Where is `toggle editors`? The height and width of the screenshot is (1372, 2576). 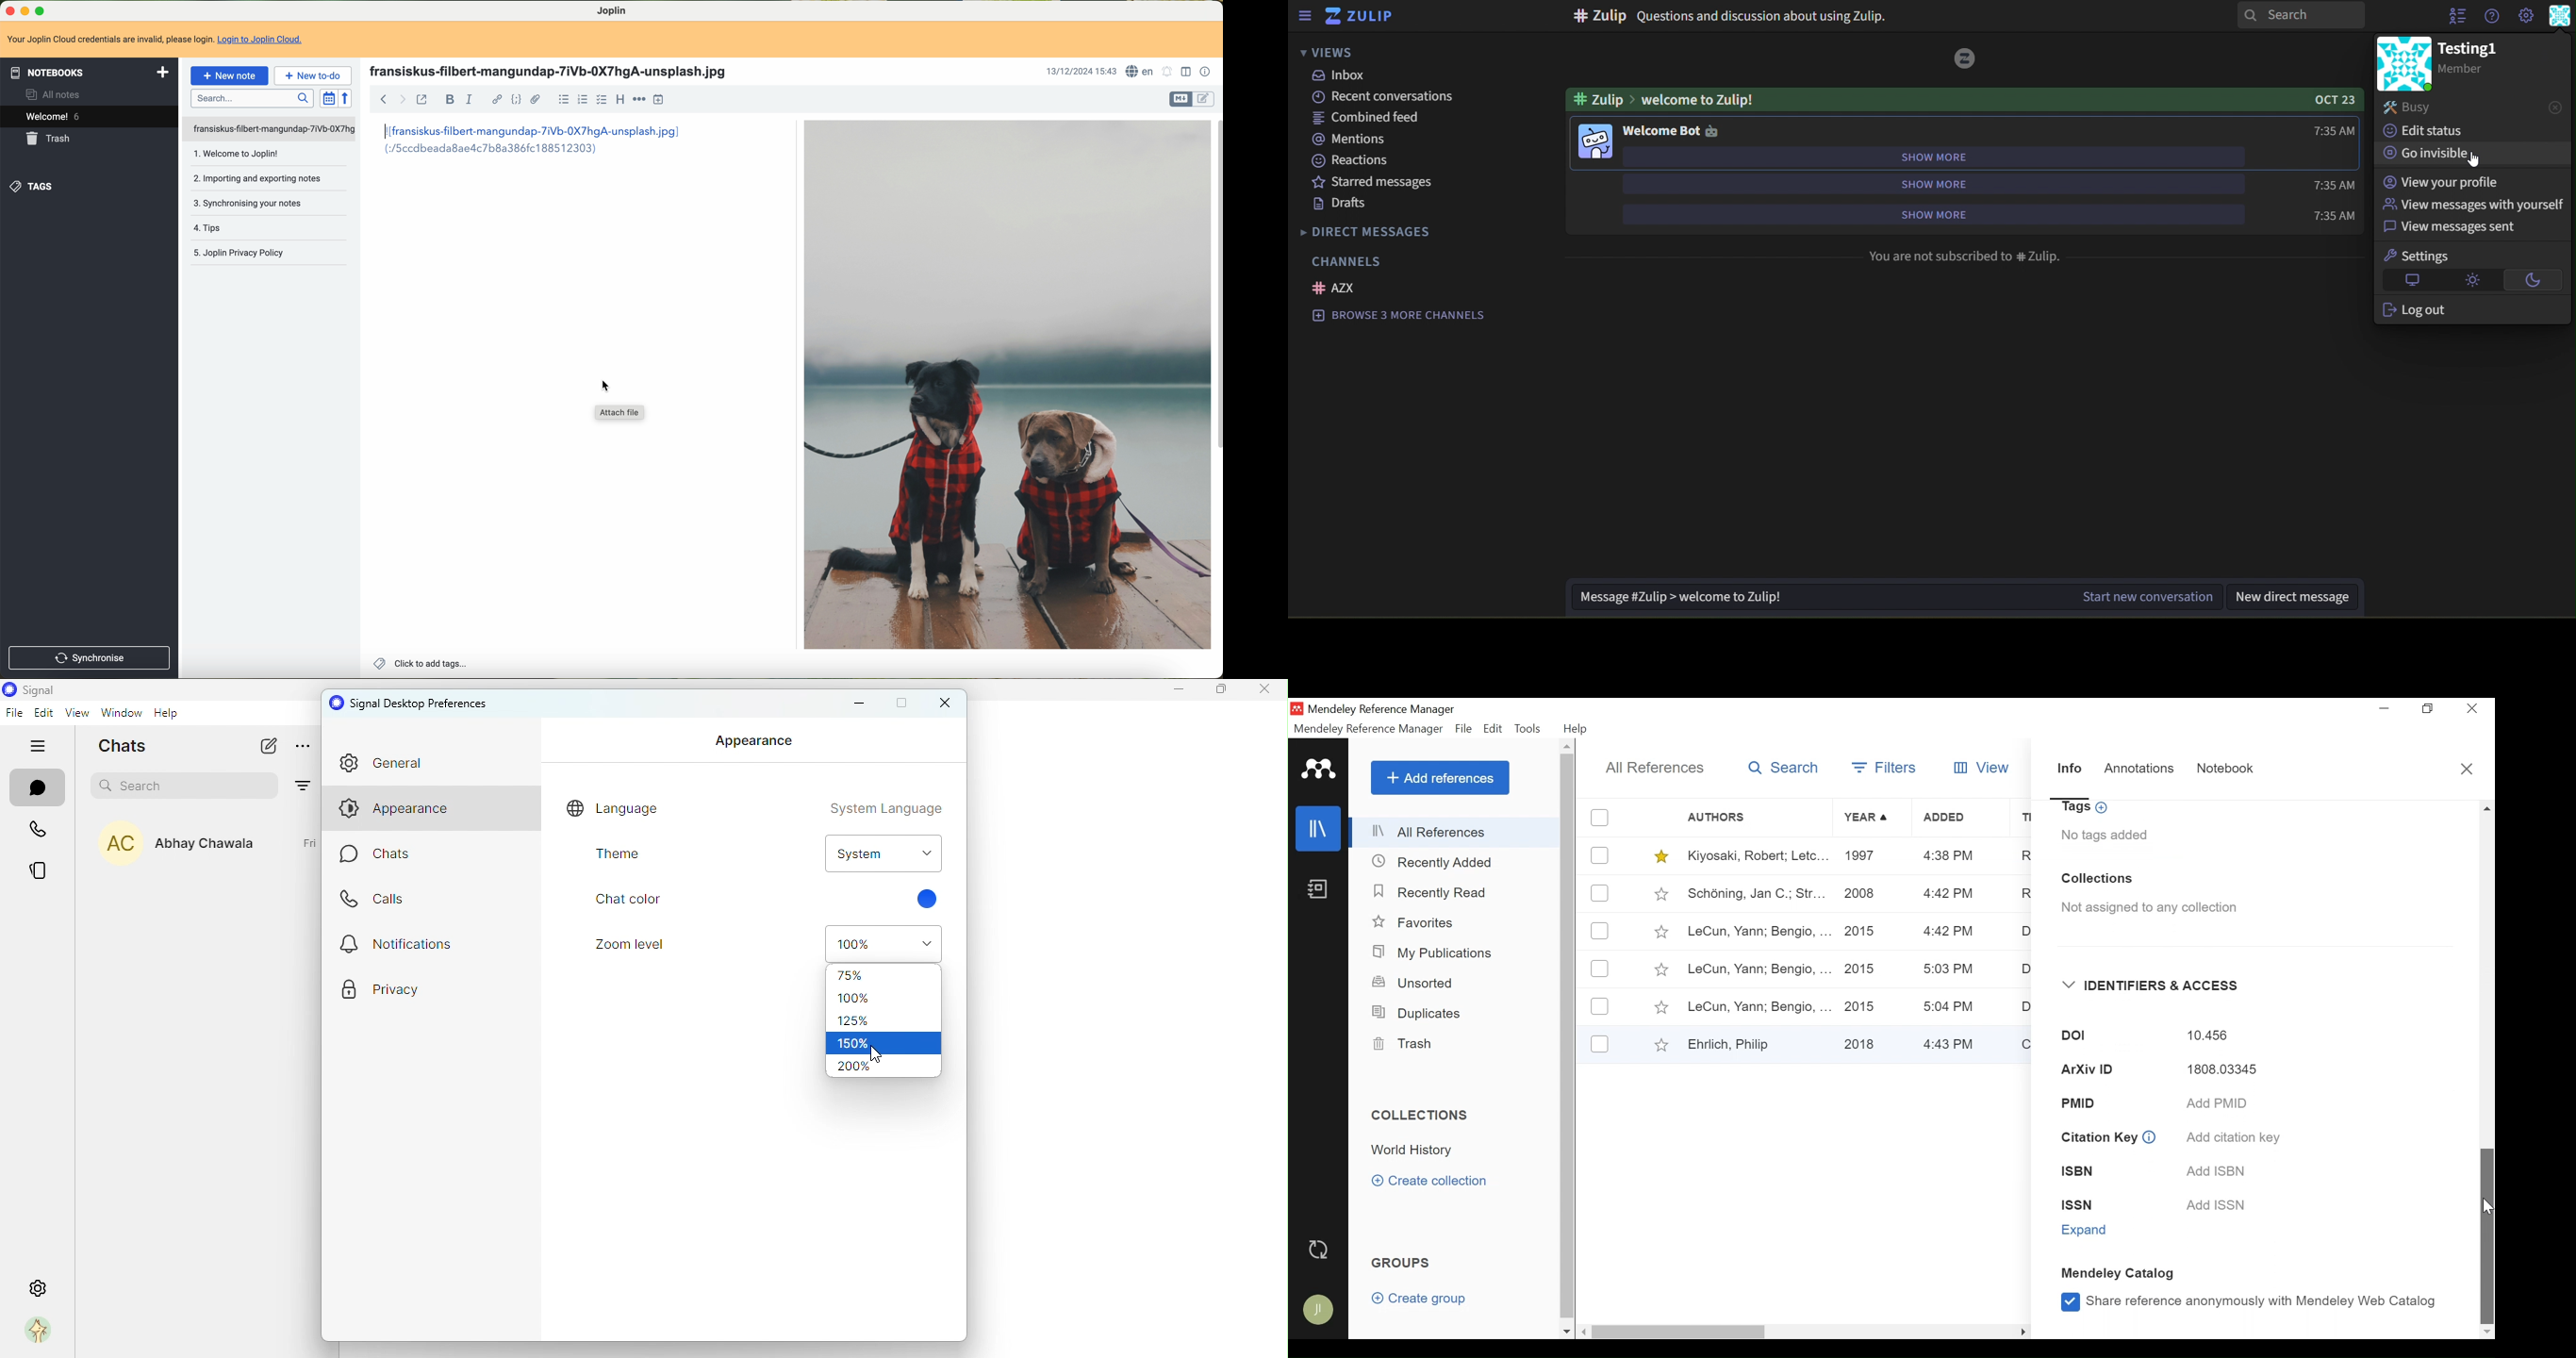 toggle editors is located at coordinates (1206, 101).